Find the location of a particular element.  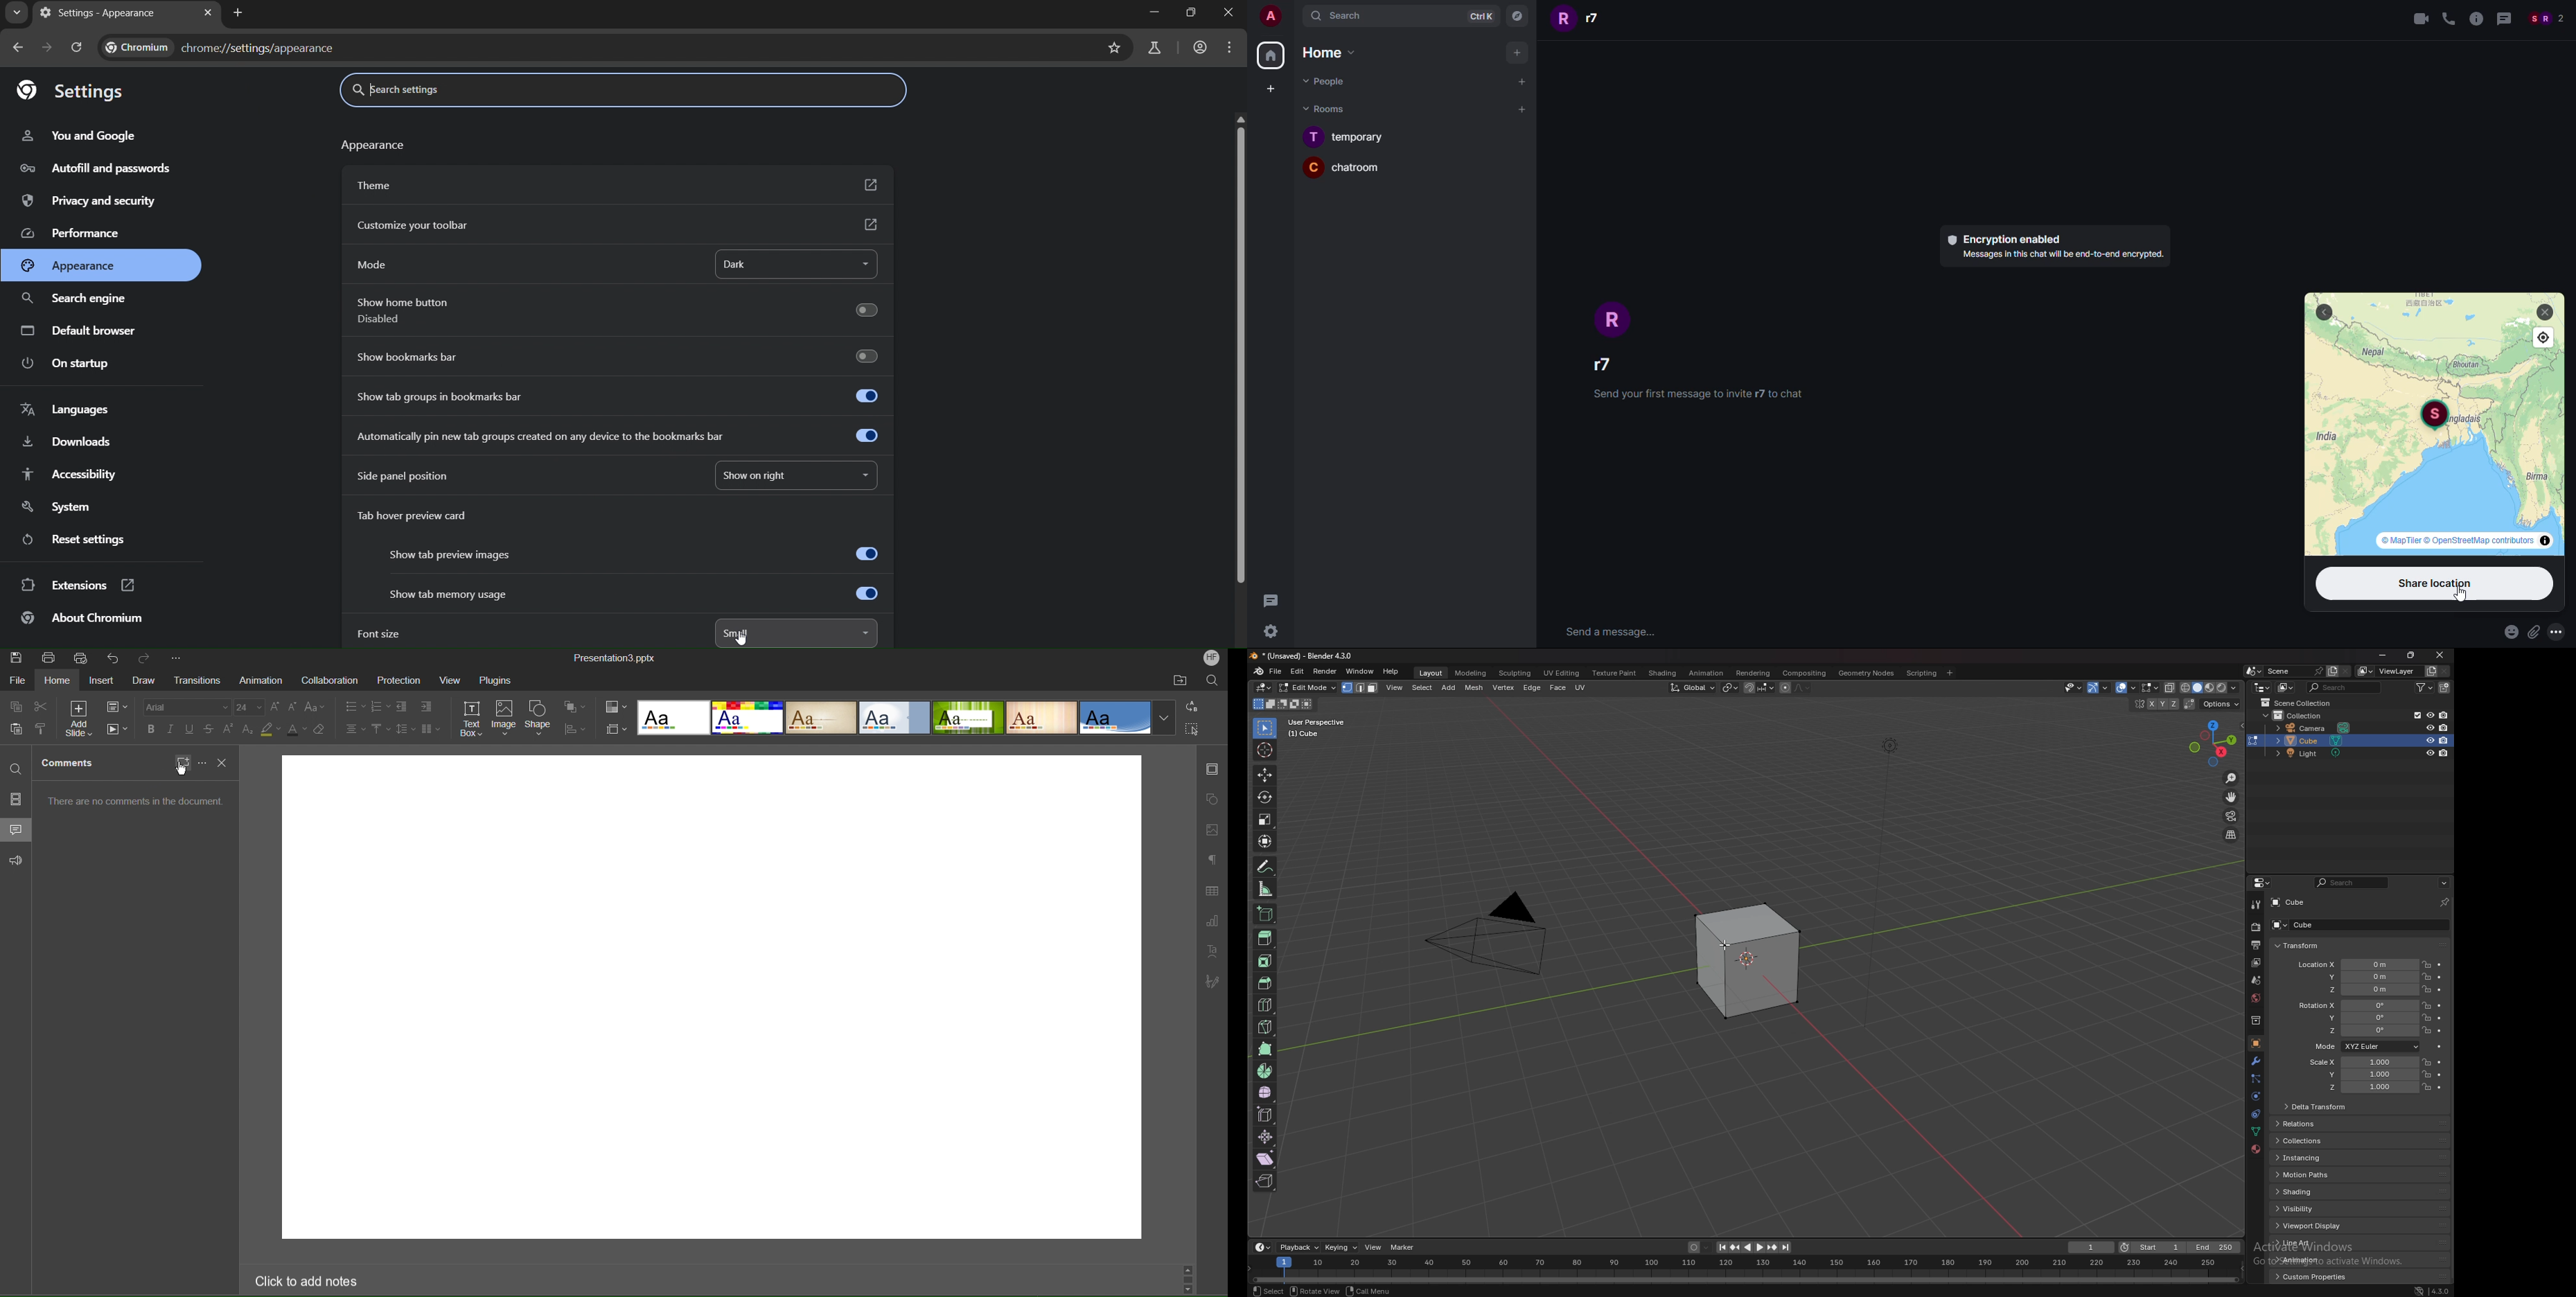

animate property is located at coordinates (2440, 990).